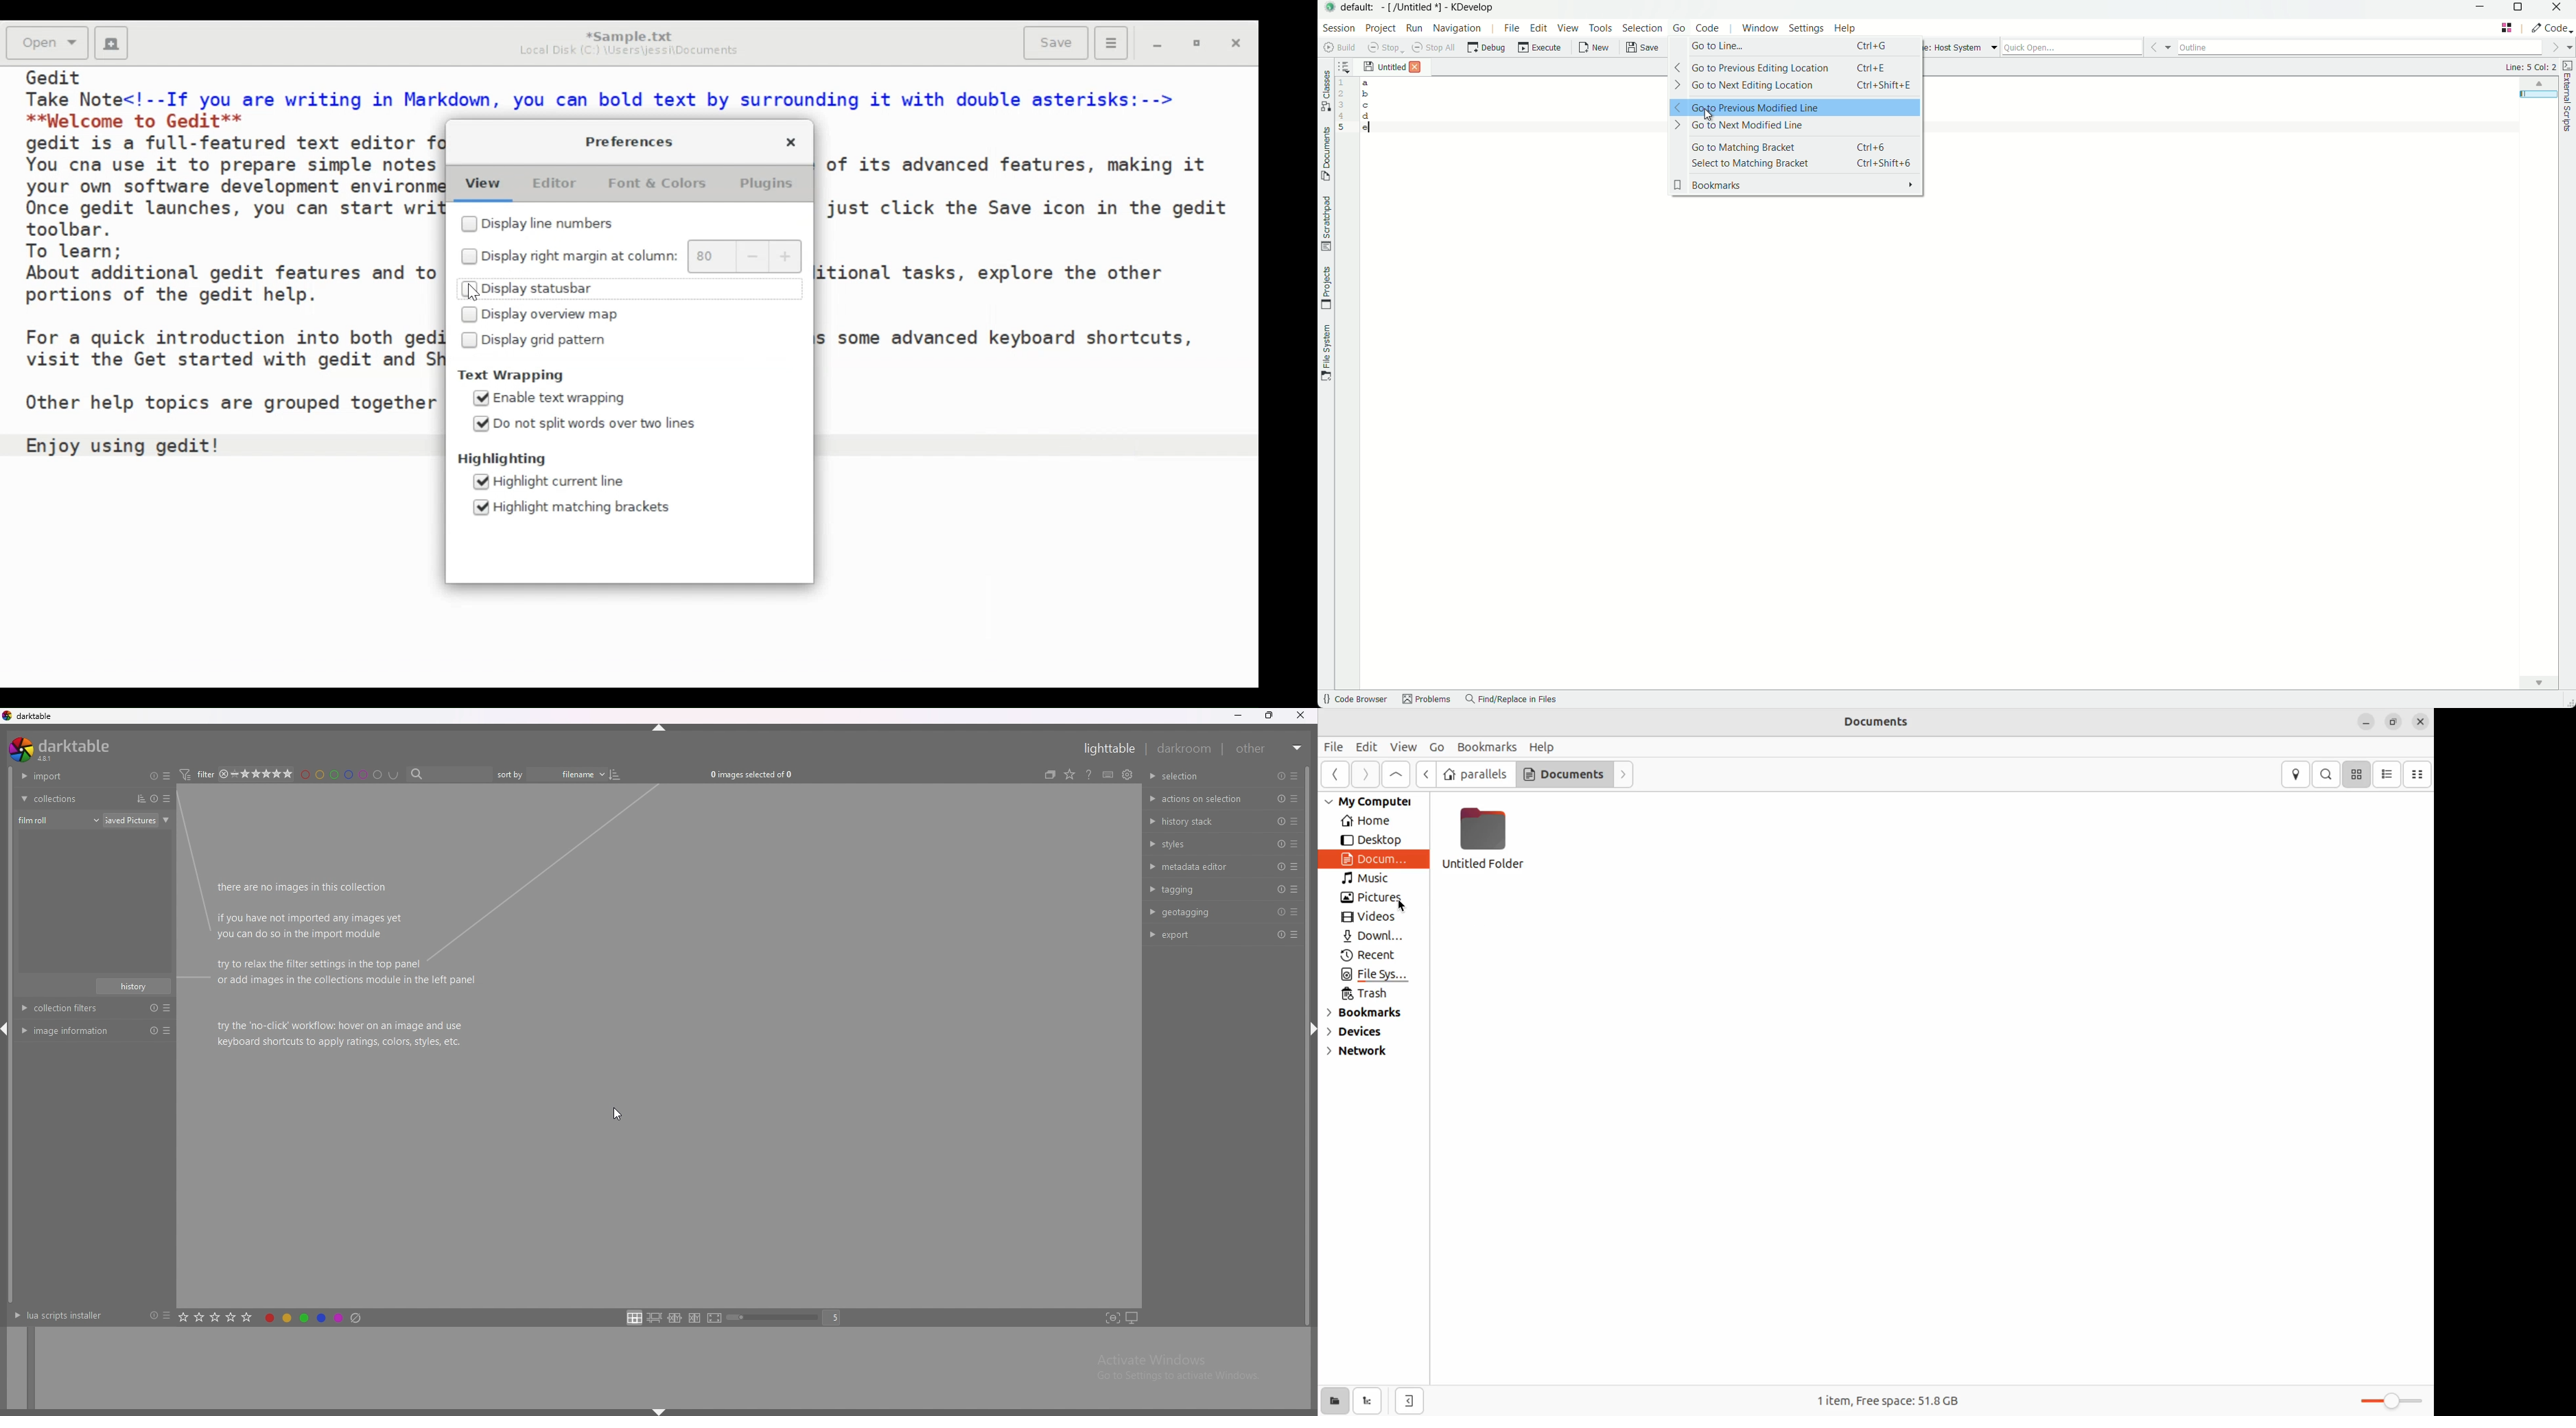  I want to click on docum..., so click(1376, 858).